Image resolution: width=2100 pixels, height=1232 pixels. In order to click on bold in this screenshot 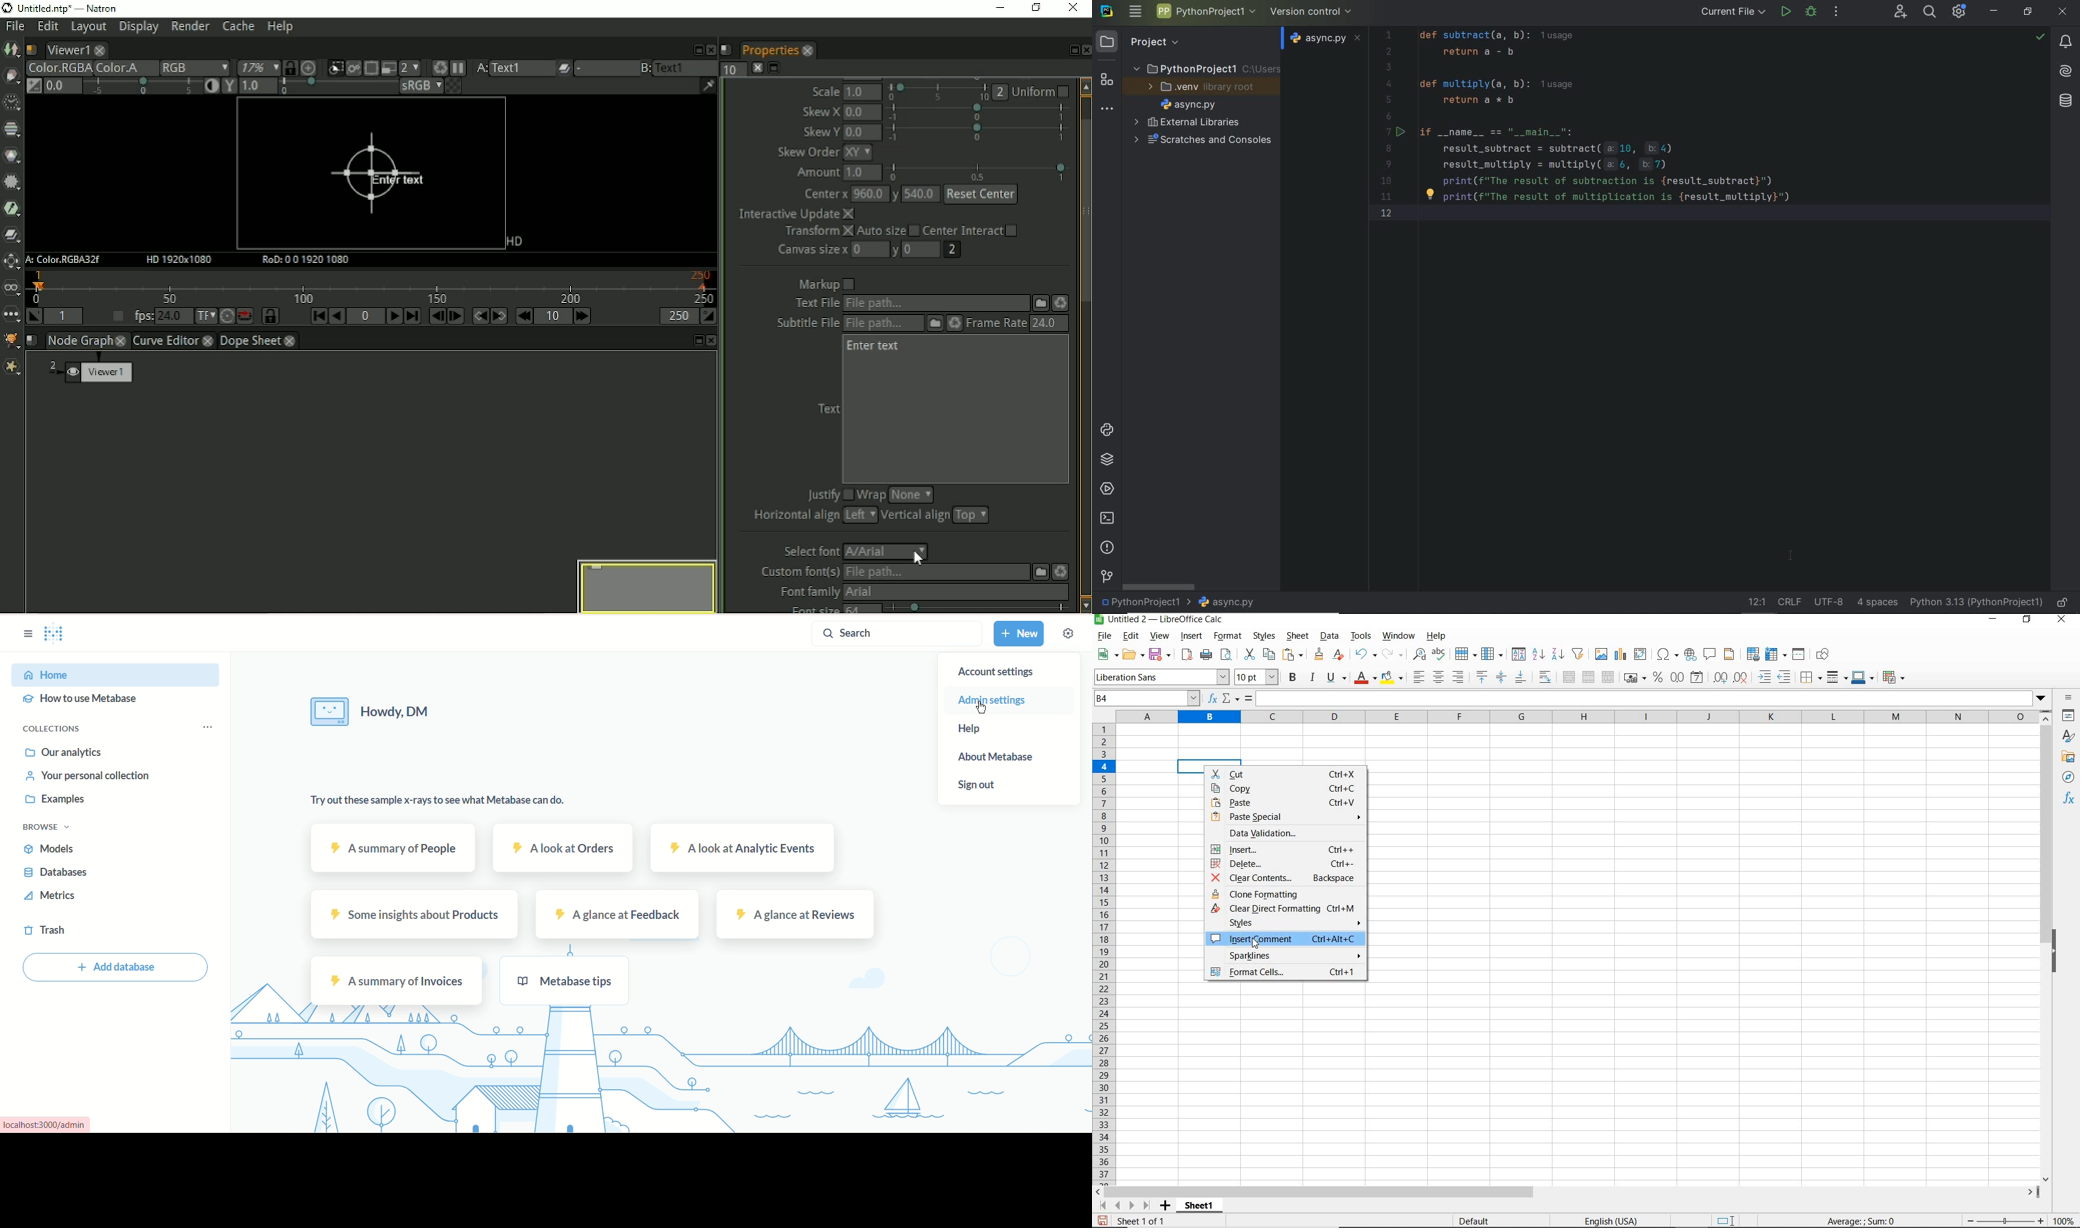, I will do `click(1293, 679)`.